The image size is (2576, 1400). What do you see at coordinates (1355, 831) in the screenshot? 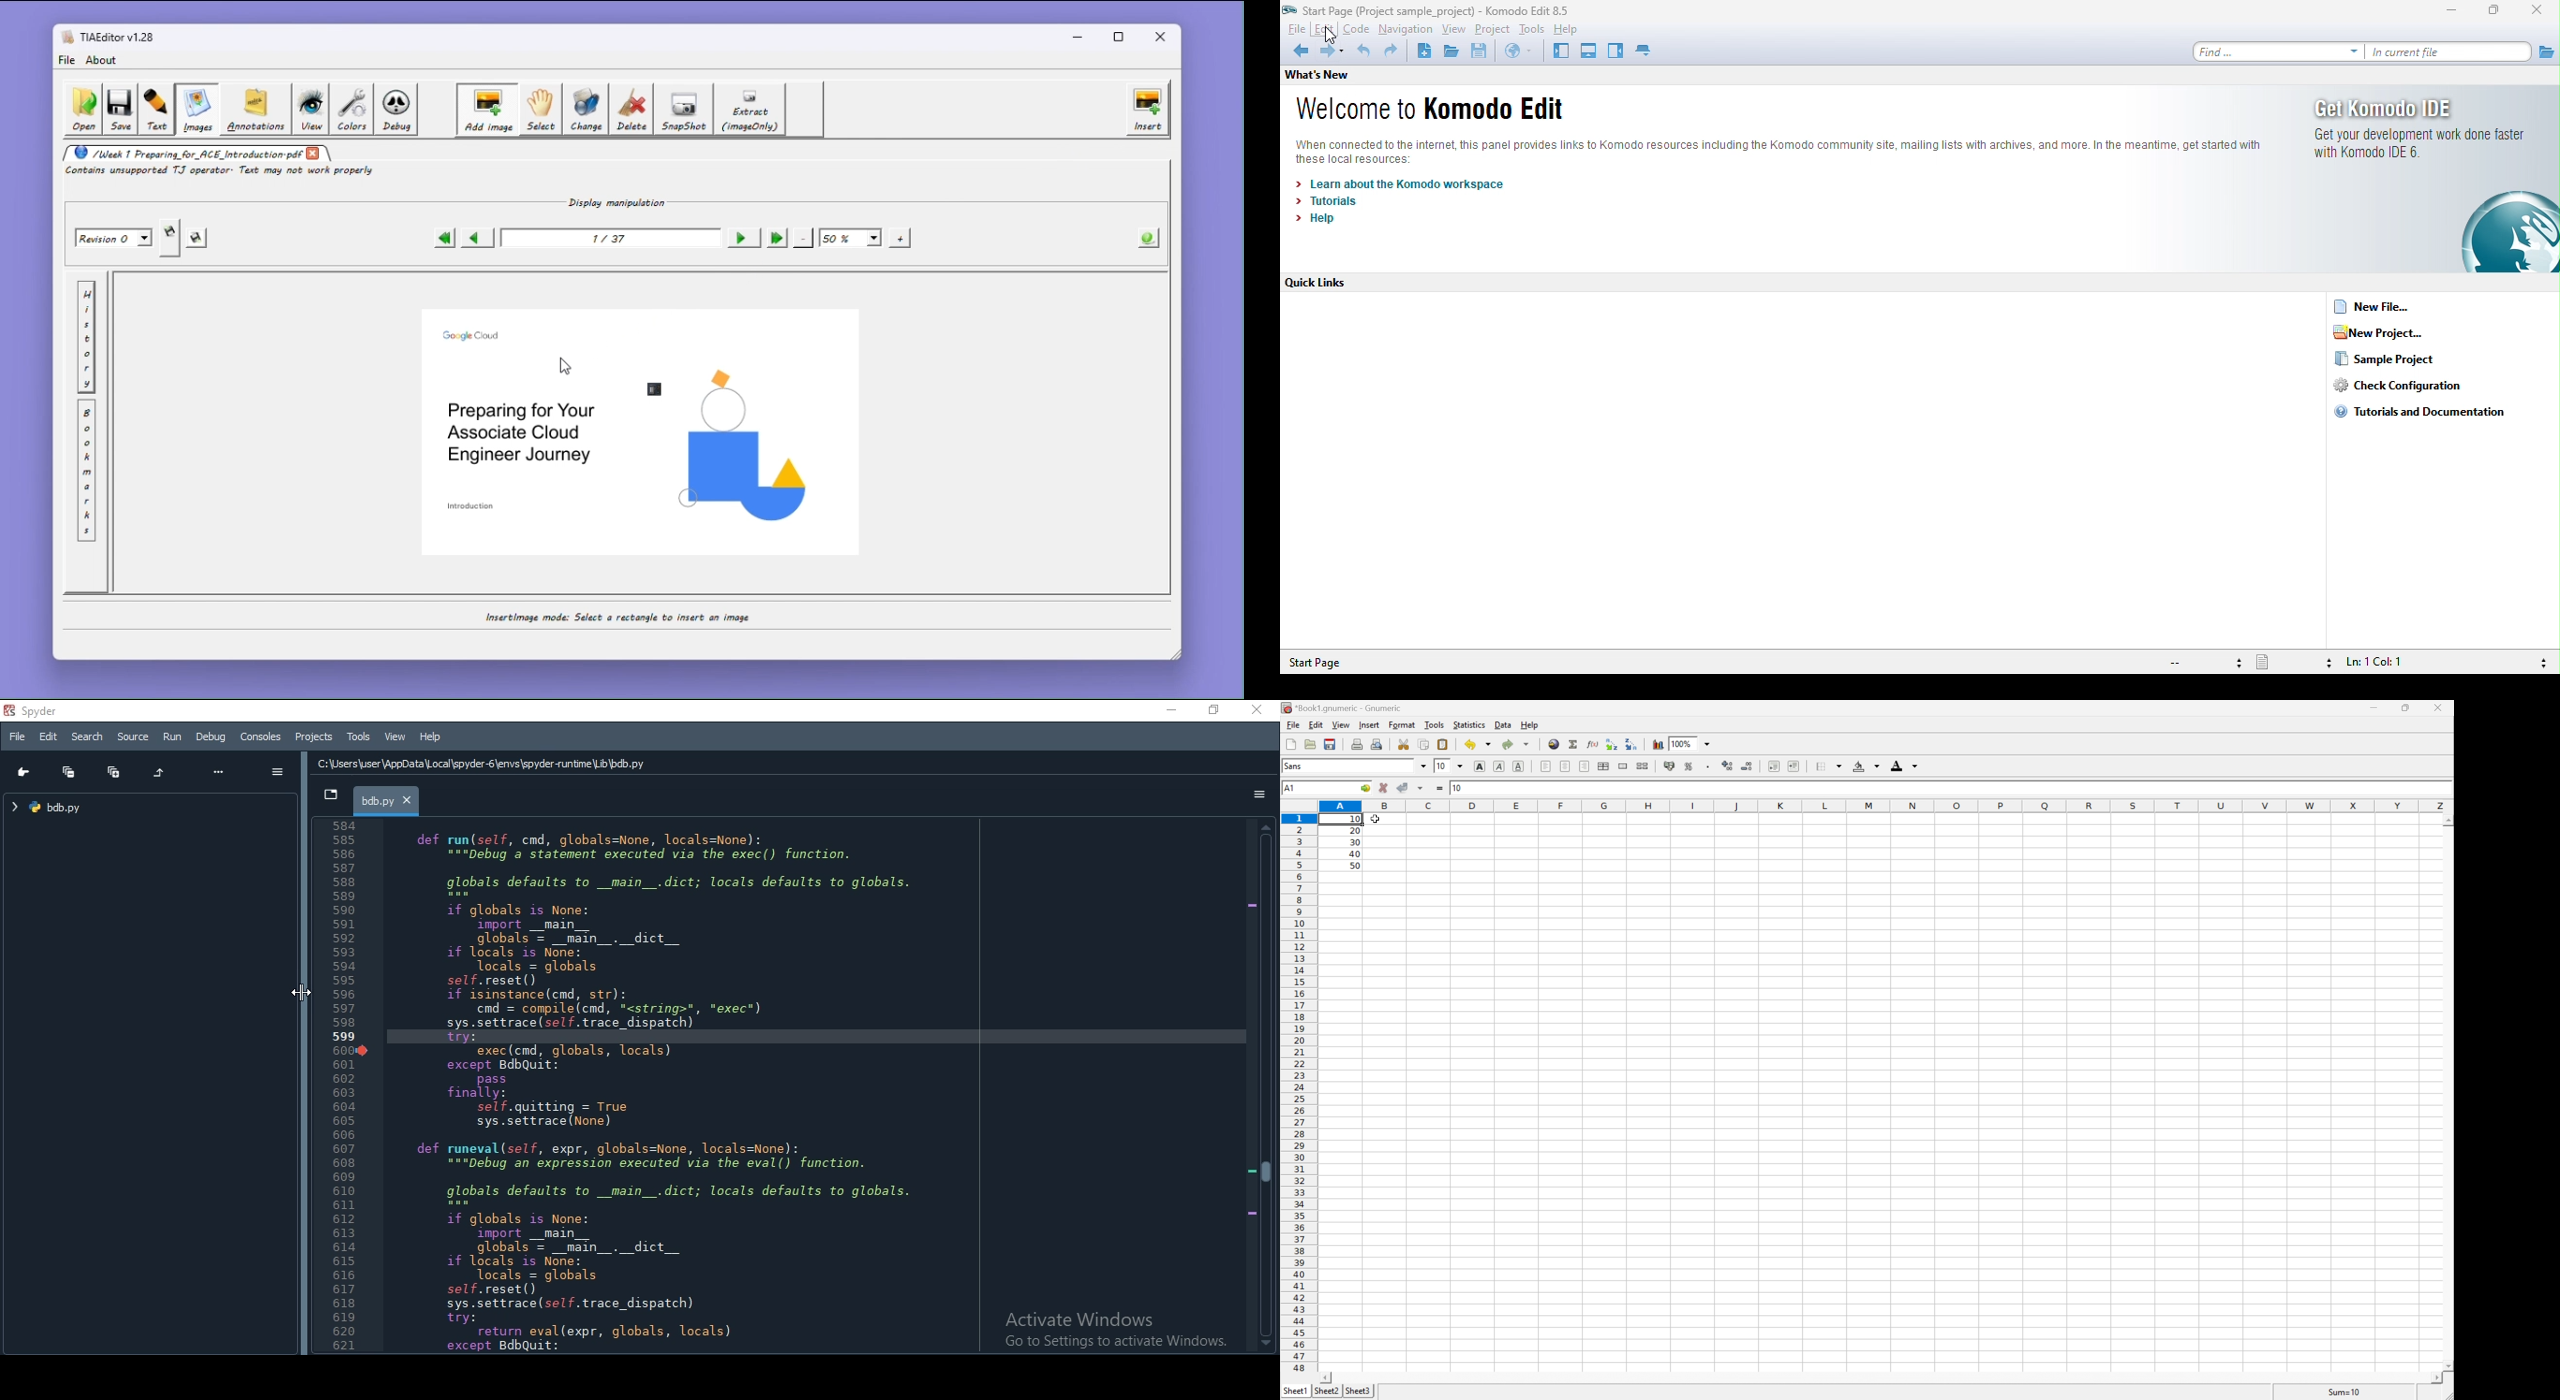
I see `20` at bounding box center [1355, 831].